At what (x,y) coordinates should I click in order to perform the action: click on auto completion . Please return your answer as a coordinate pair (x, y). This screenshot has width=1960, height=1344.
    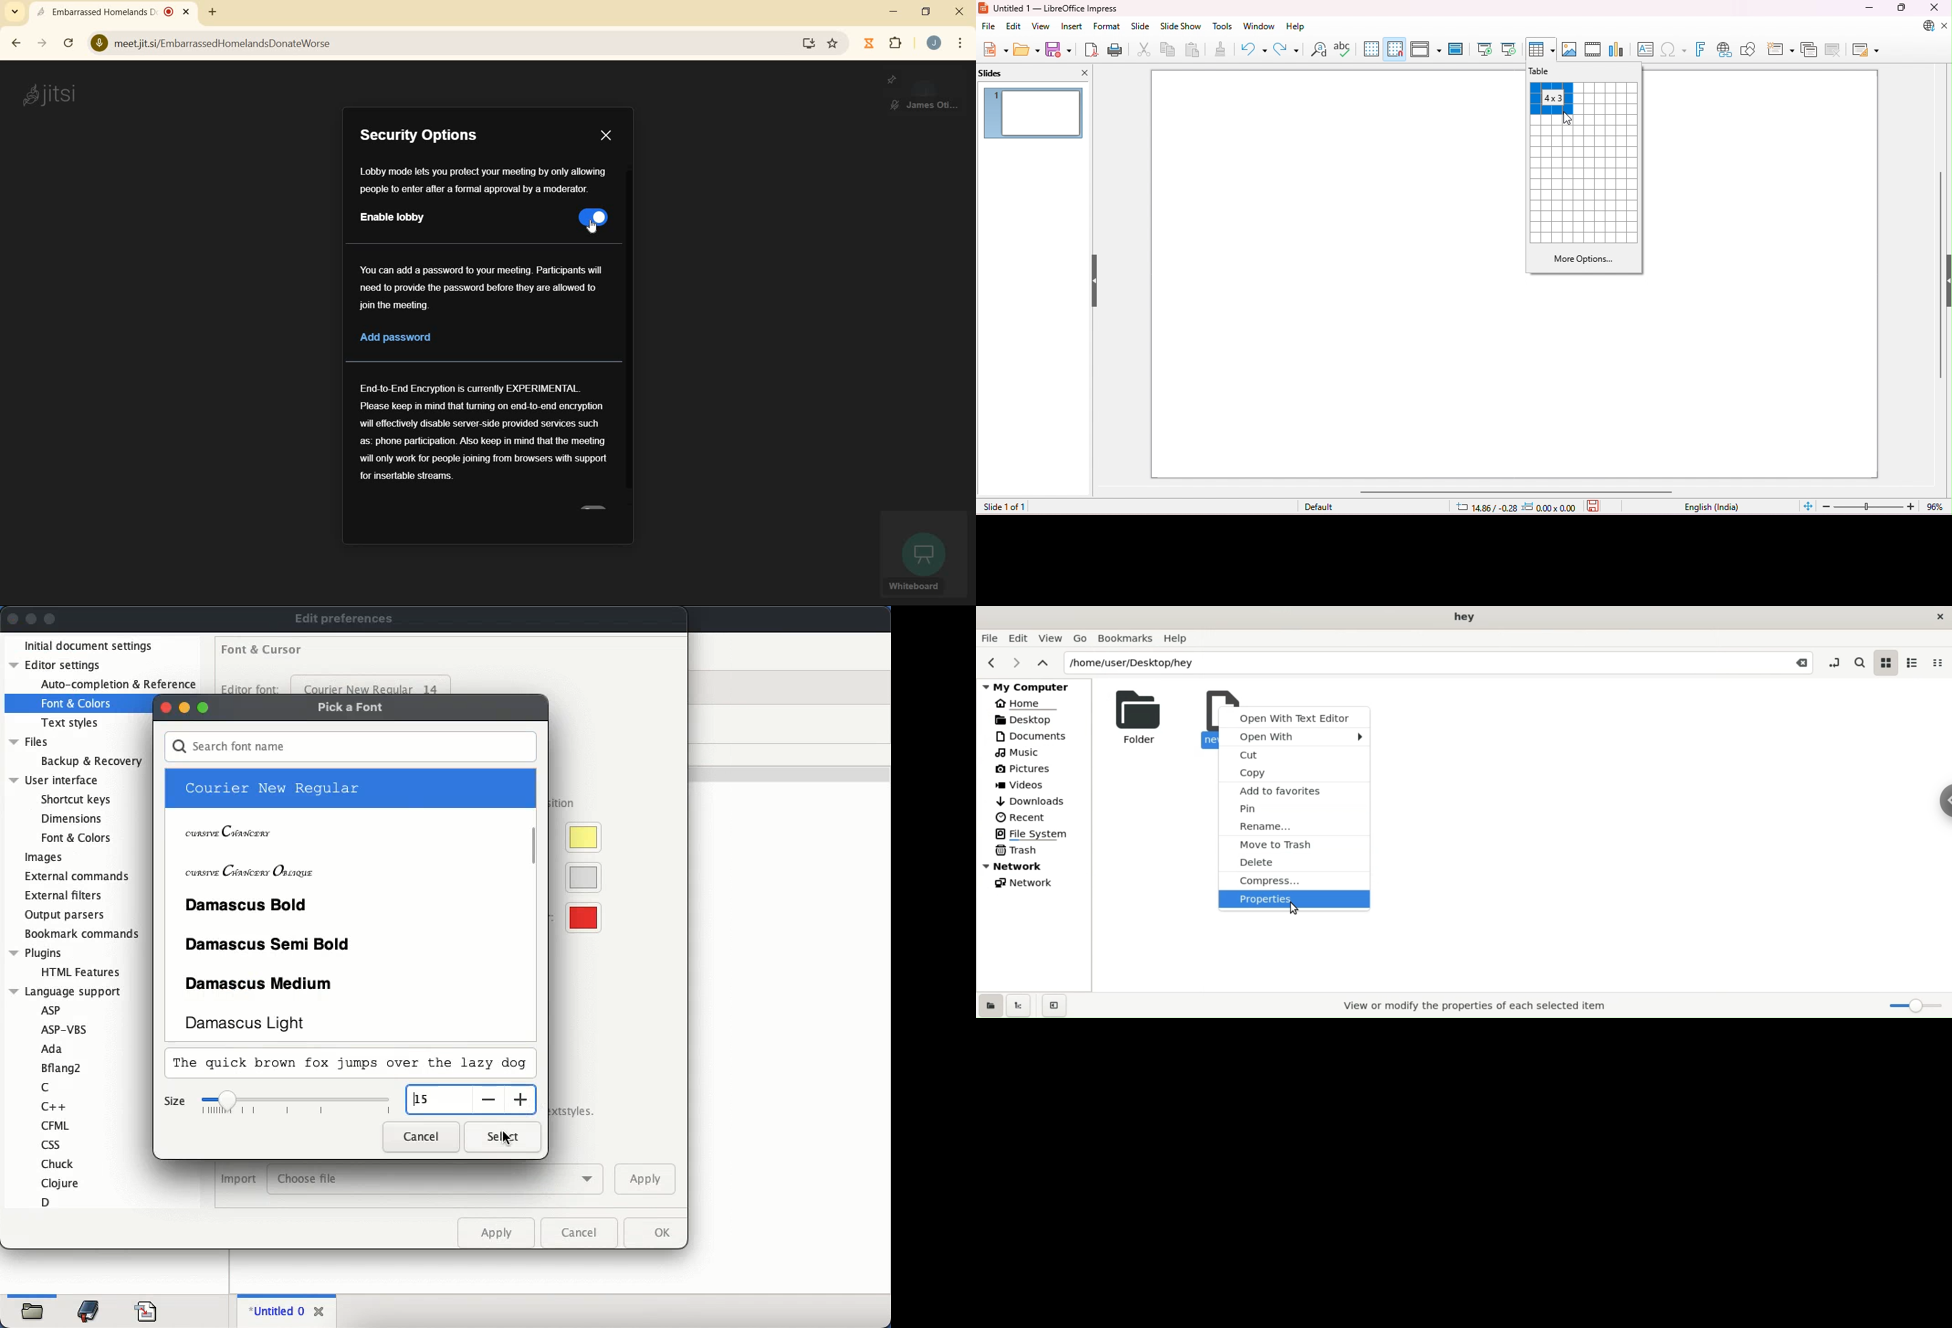
    Looking at the image, I should click on (118, 685).